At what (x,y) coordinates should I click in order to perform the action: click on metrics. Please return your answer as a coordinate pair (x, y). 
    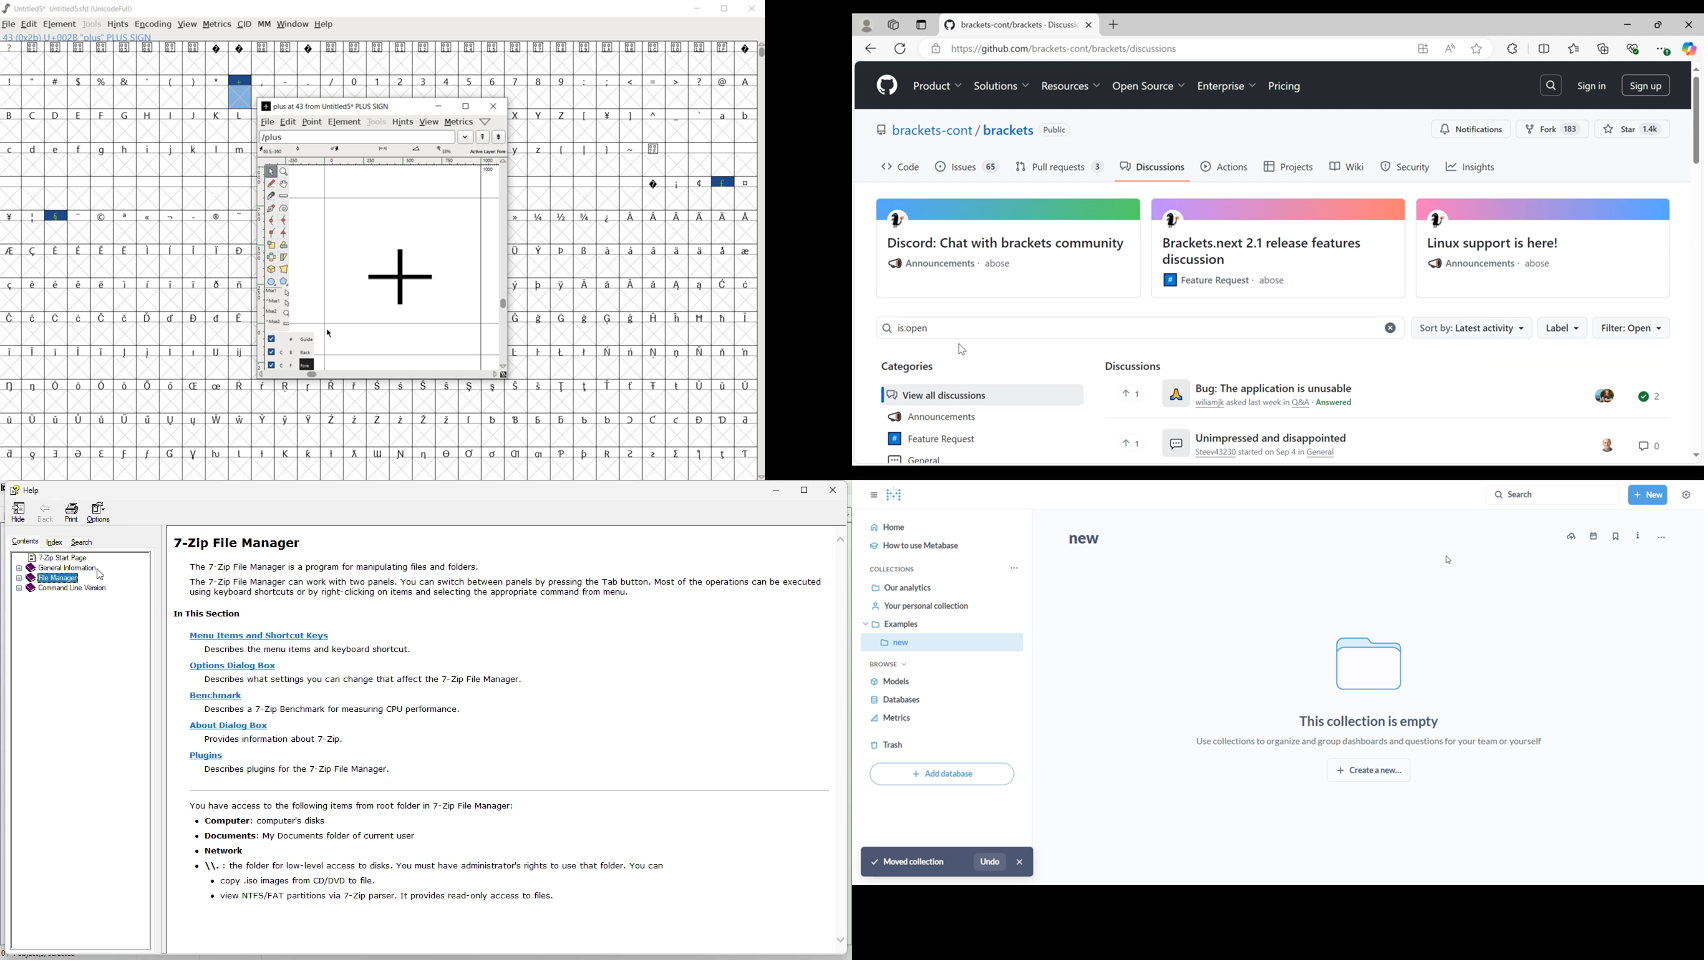
    Looking at the image, I should click on (458, 123).